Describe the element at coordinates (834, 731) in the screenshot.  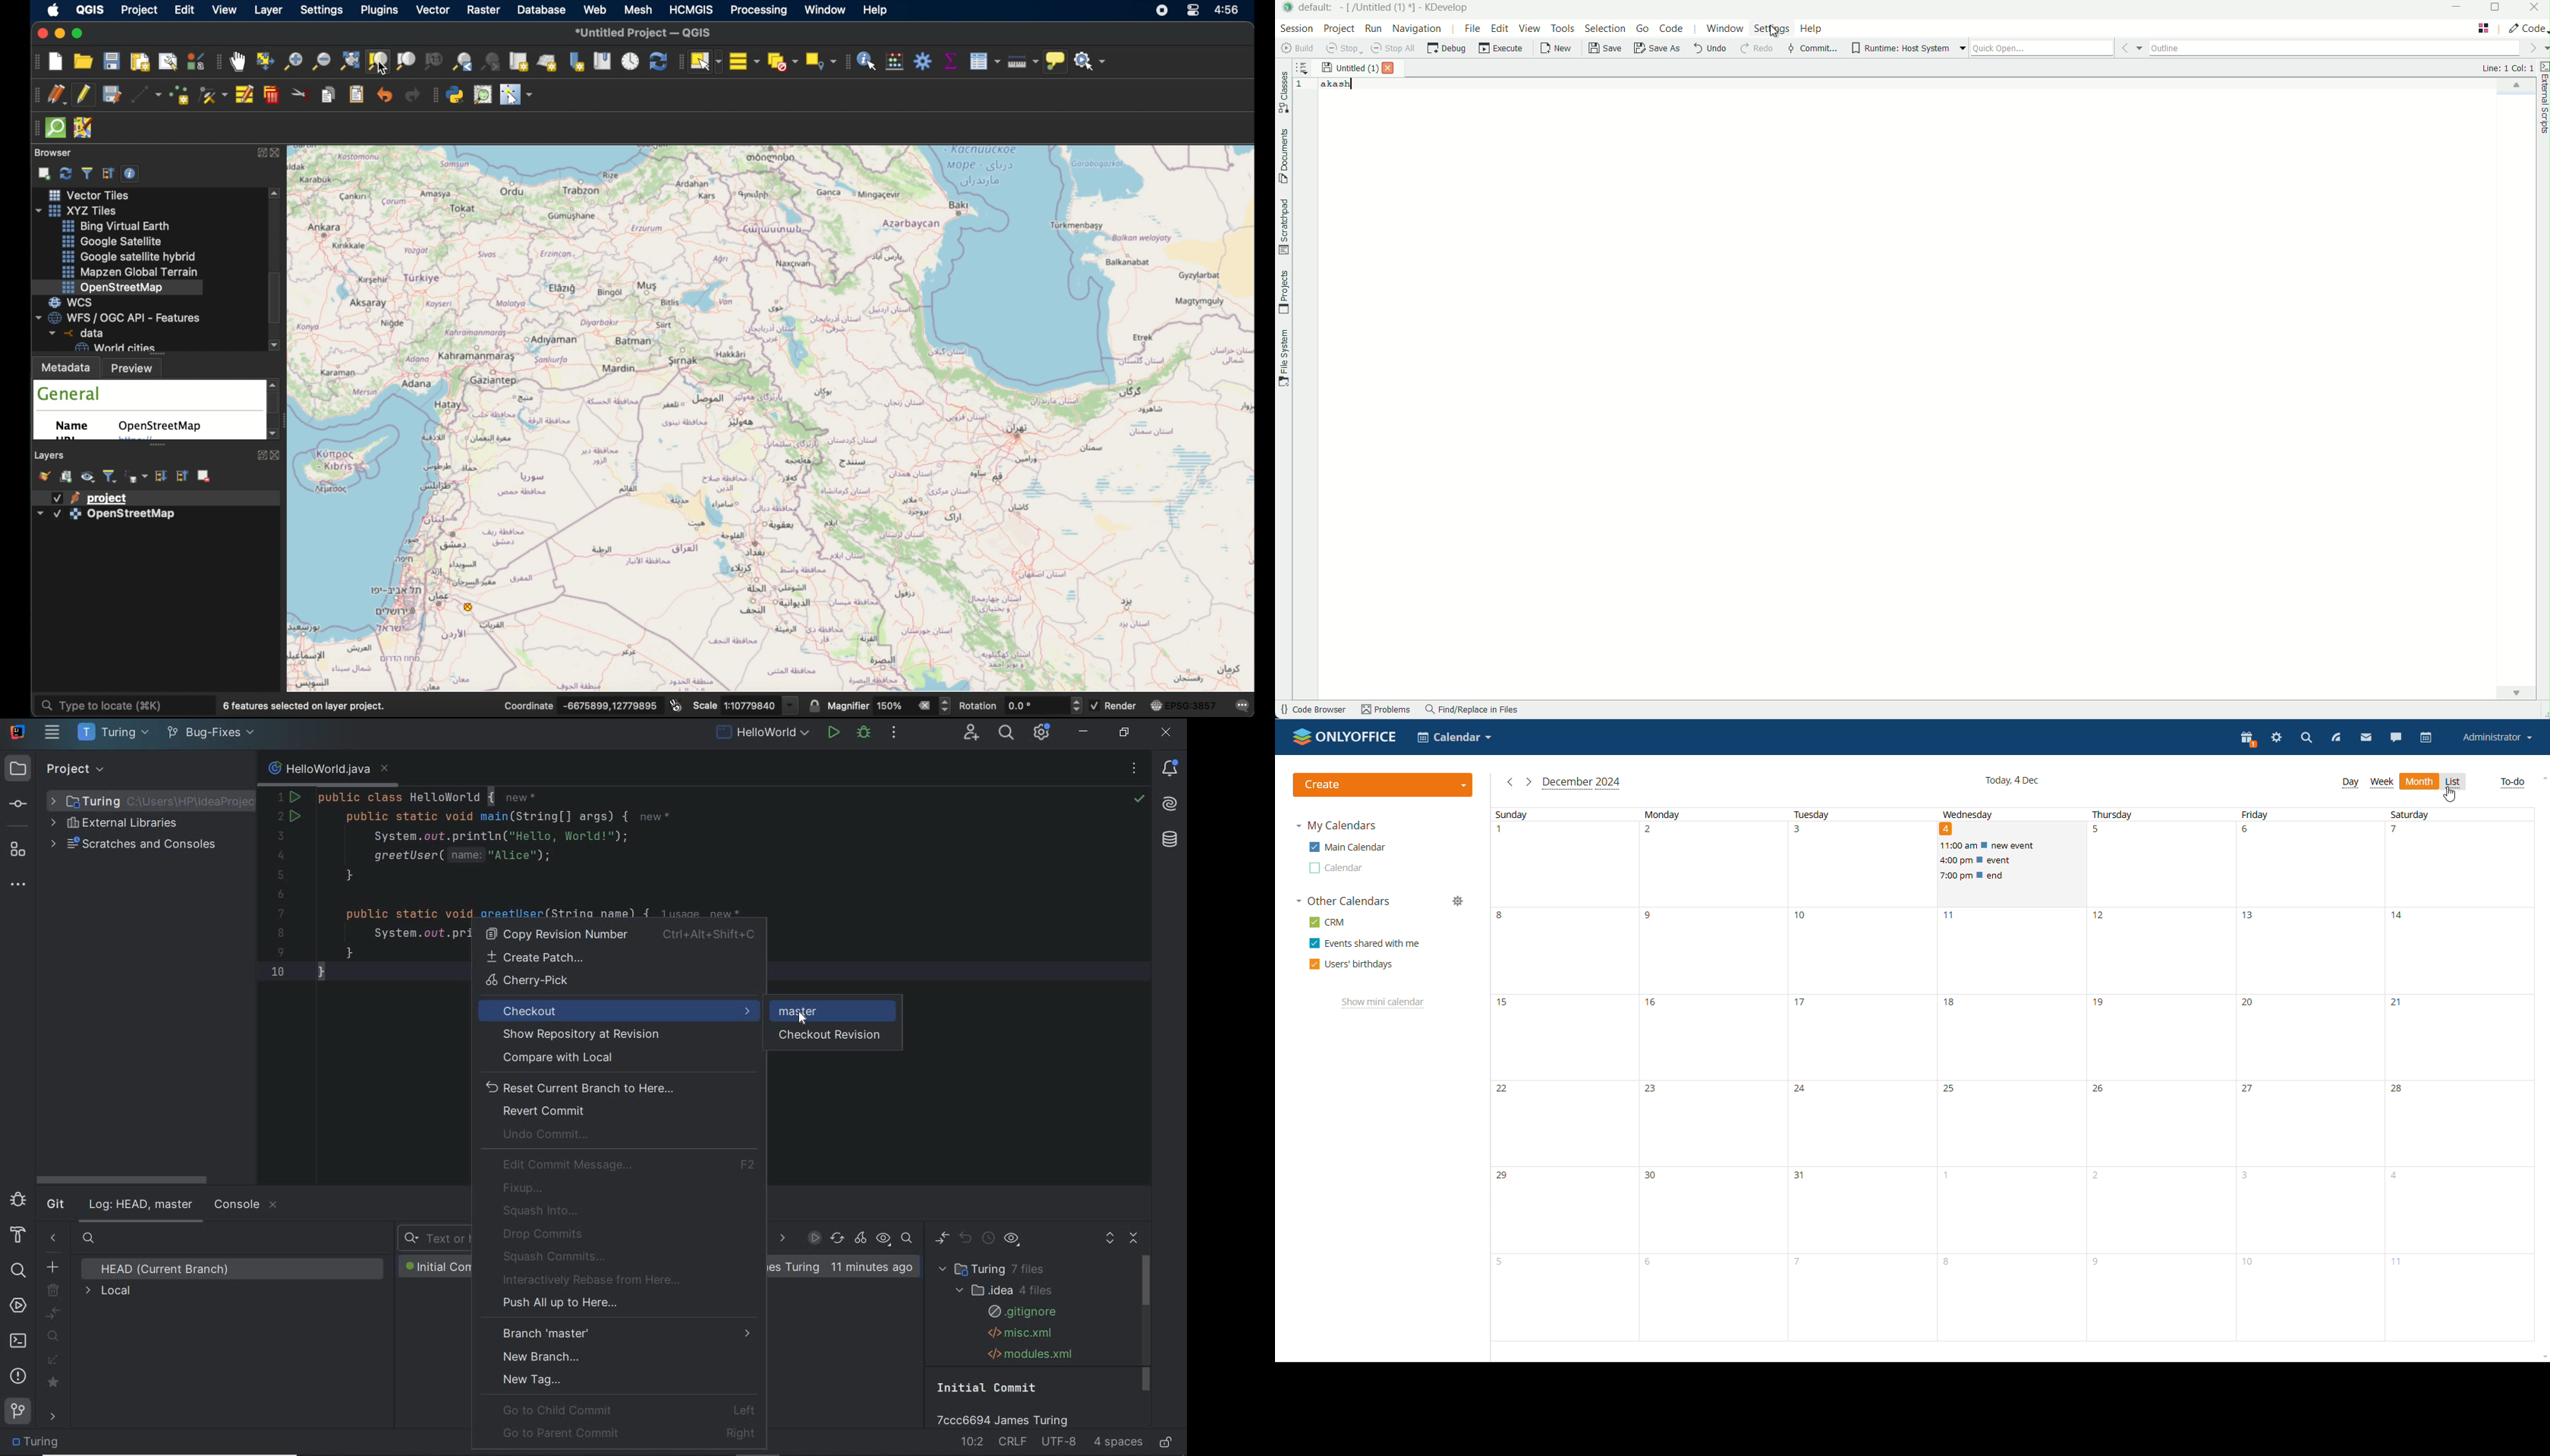
I see `run` at that location.